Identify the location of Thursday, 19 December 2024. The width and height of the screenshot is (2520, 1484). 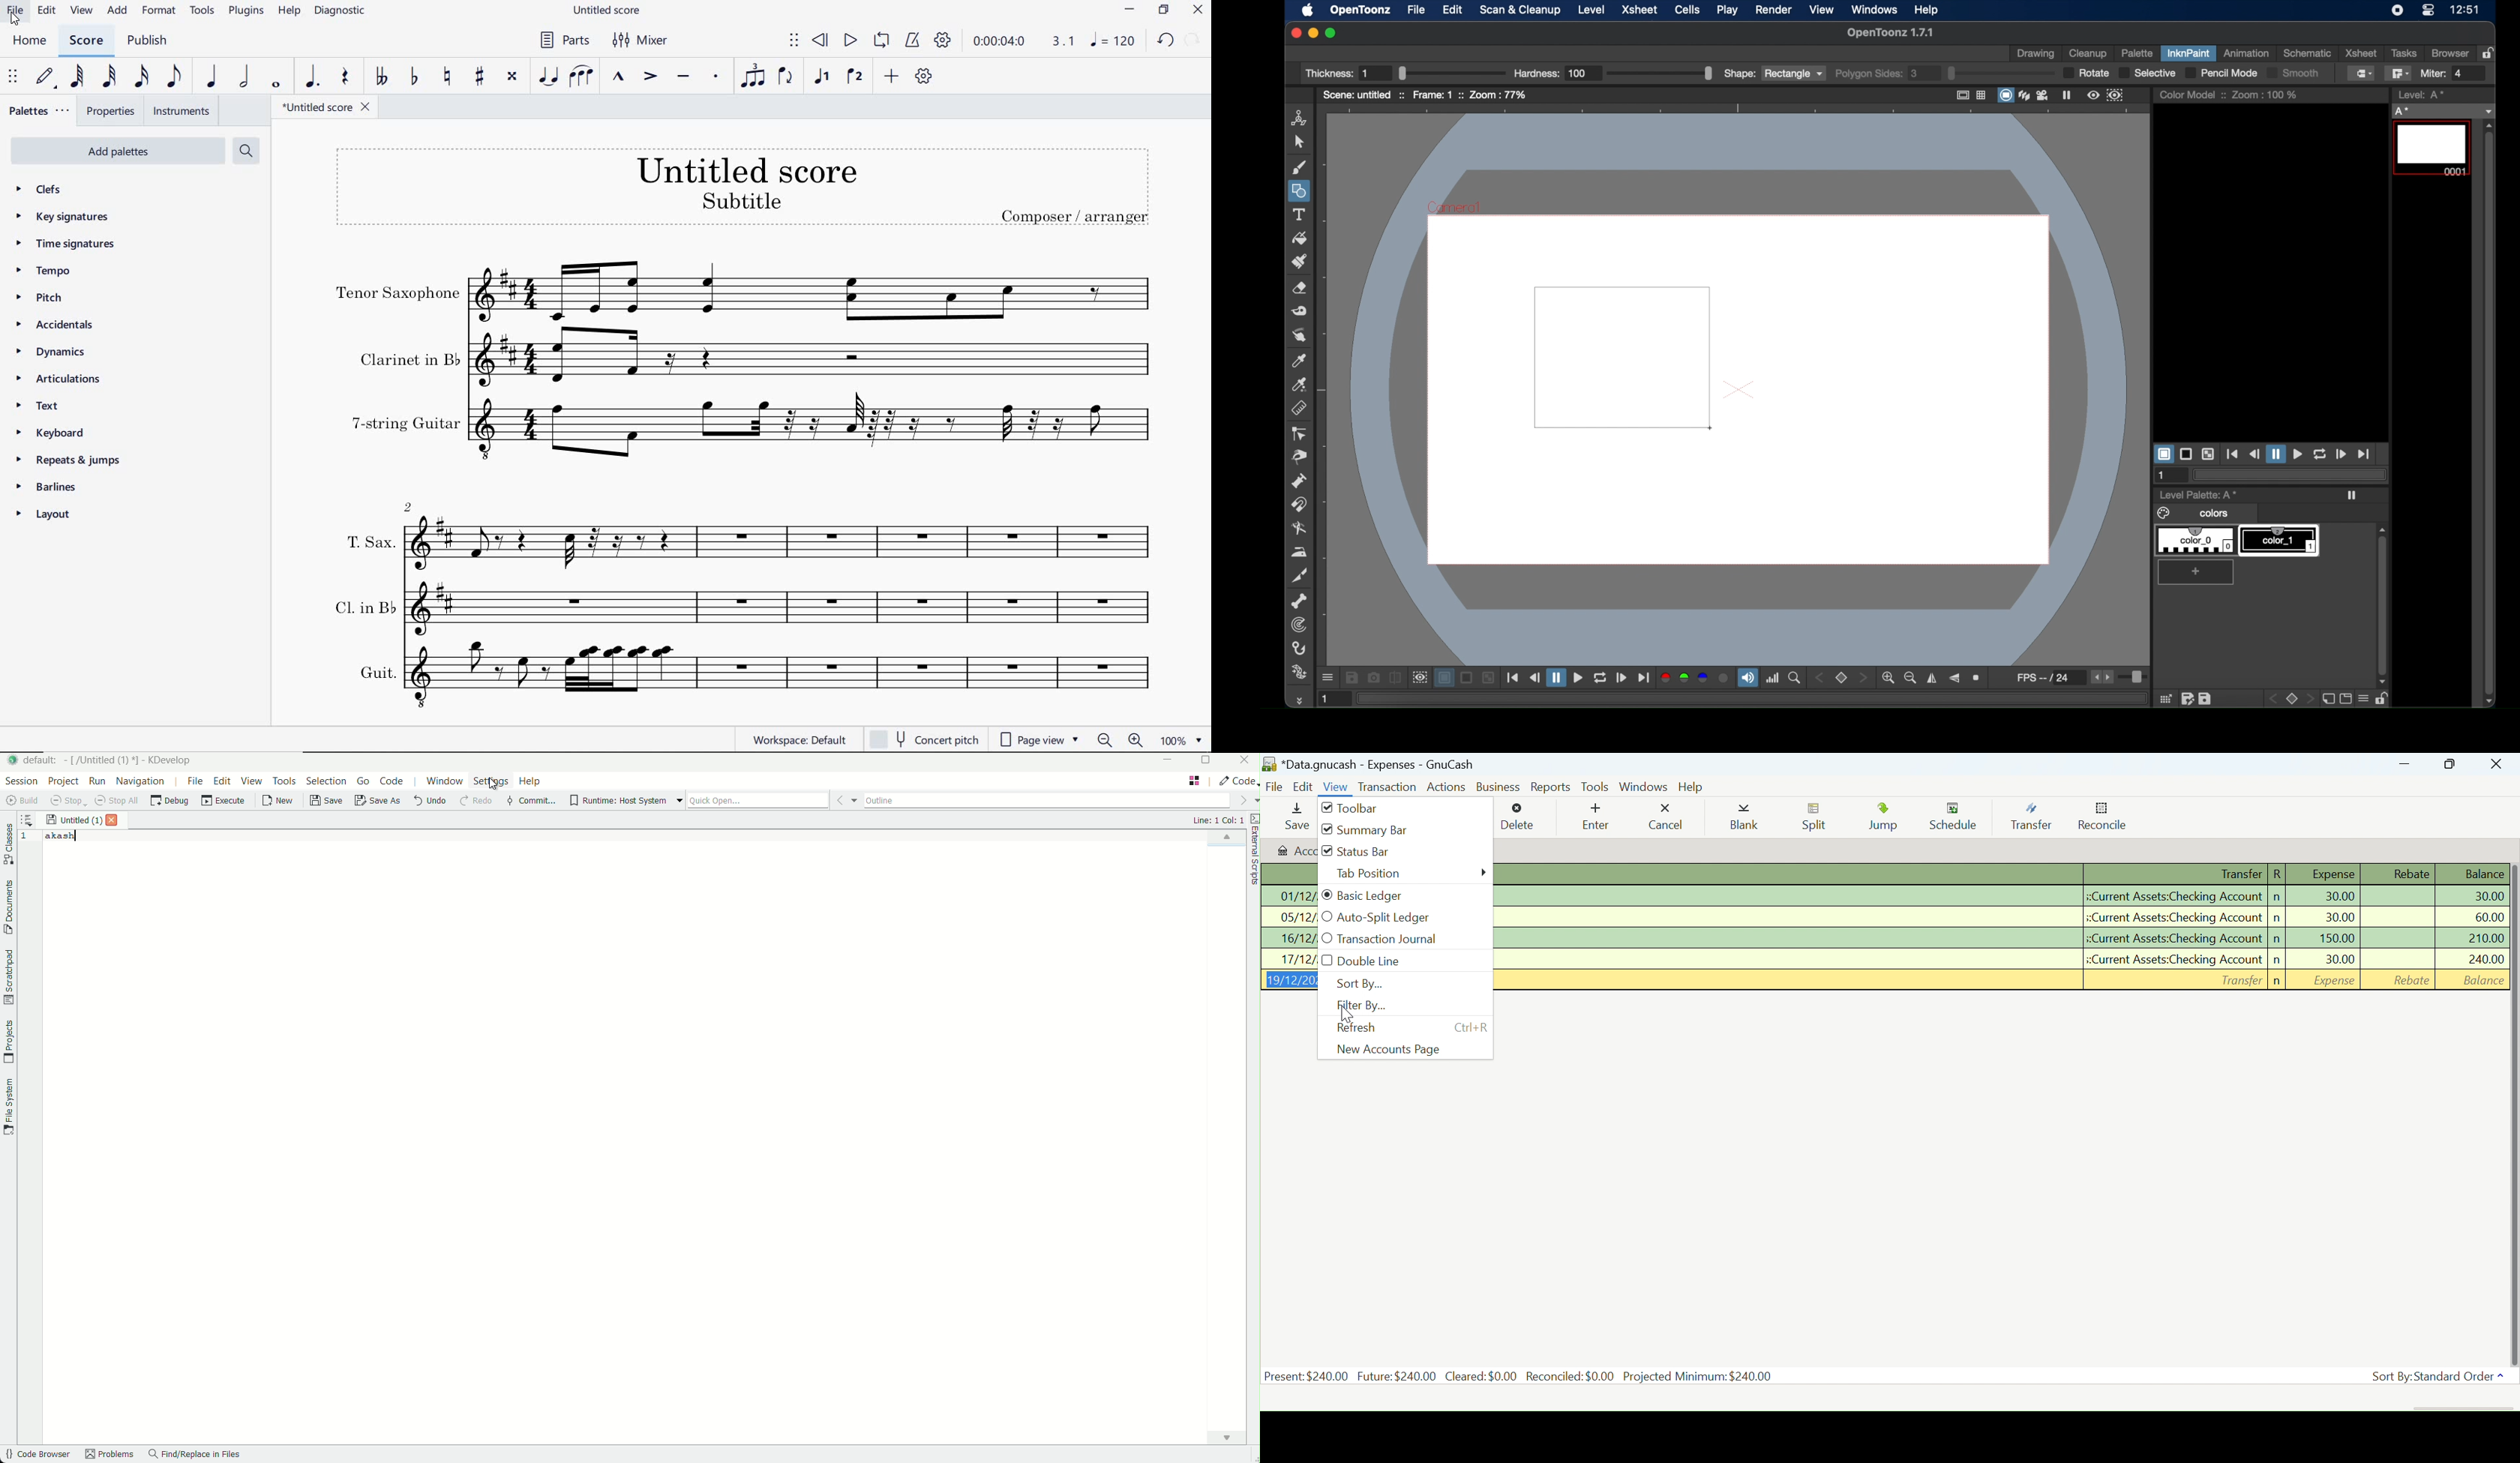
(1346, 1401).